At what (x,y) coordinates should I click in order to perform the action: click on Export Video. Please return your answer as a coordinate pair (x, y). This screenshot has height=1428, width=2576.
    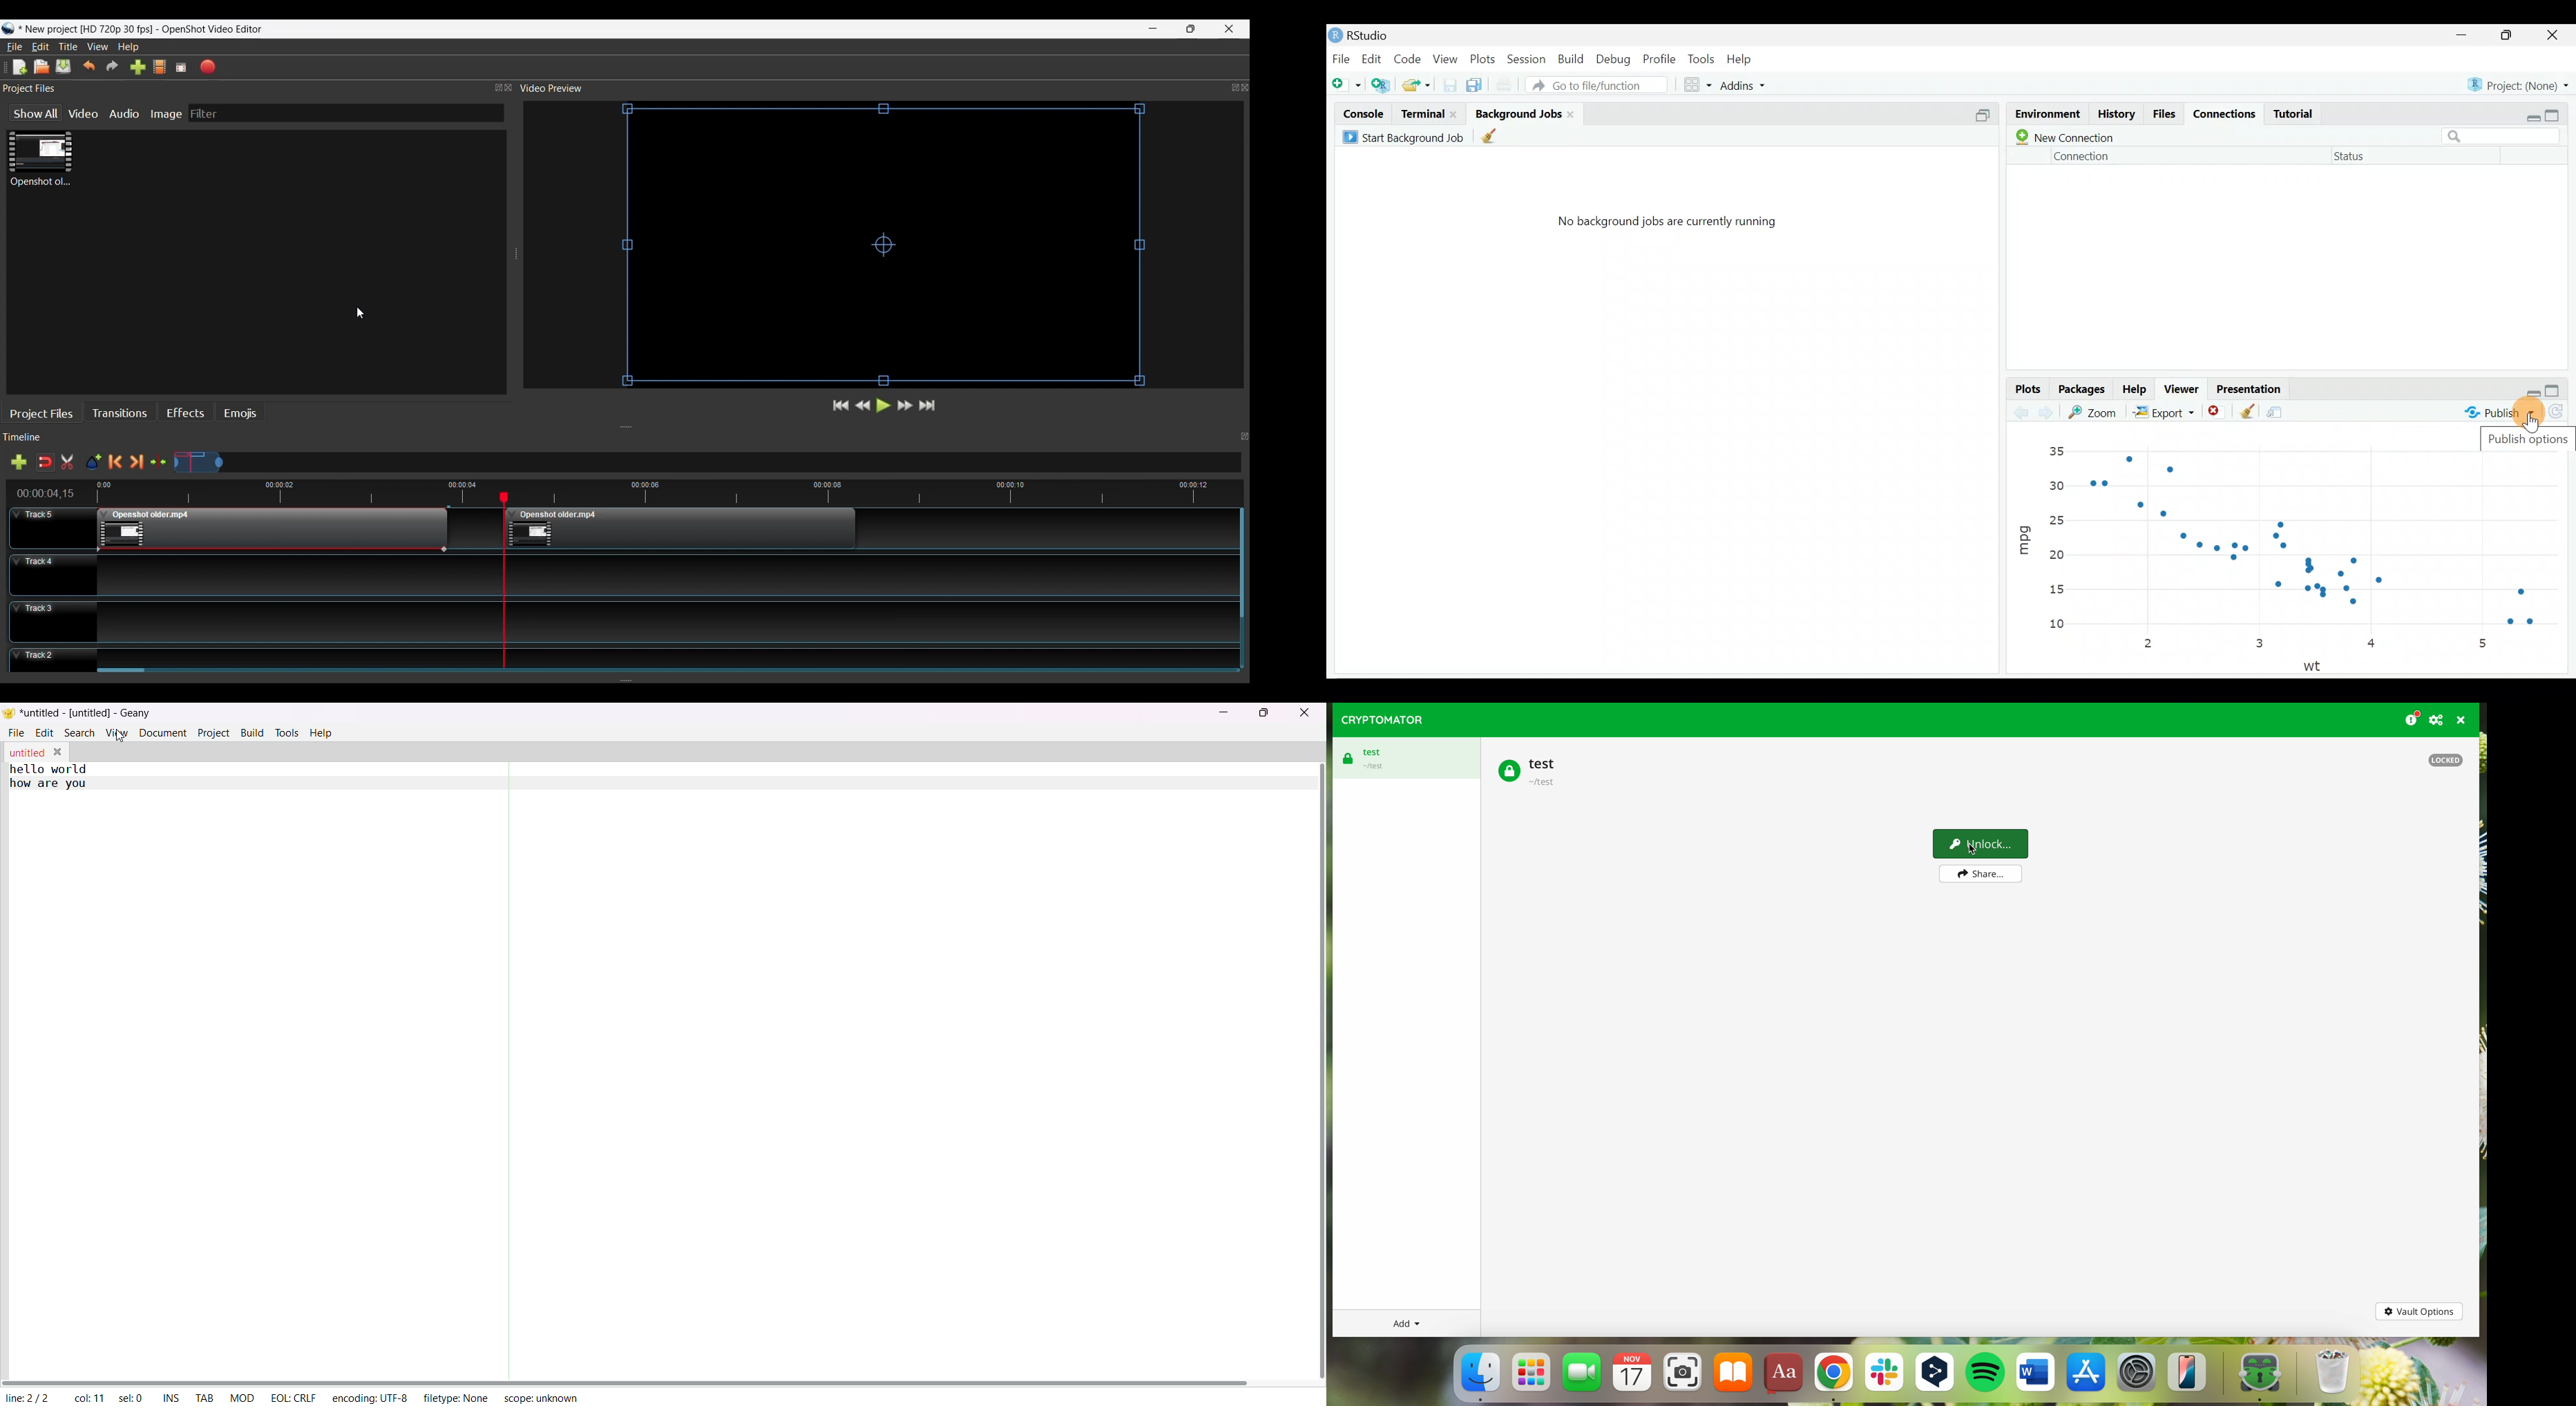
    Looking at the image, I should click on (209, 66).